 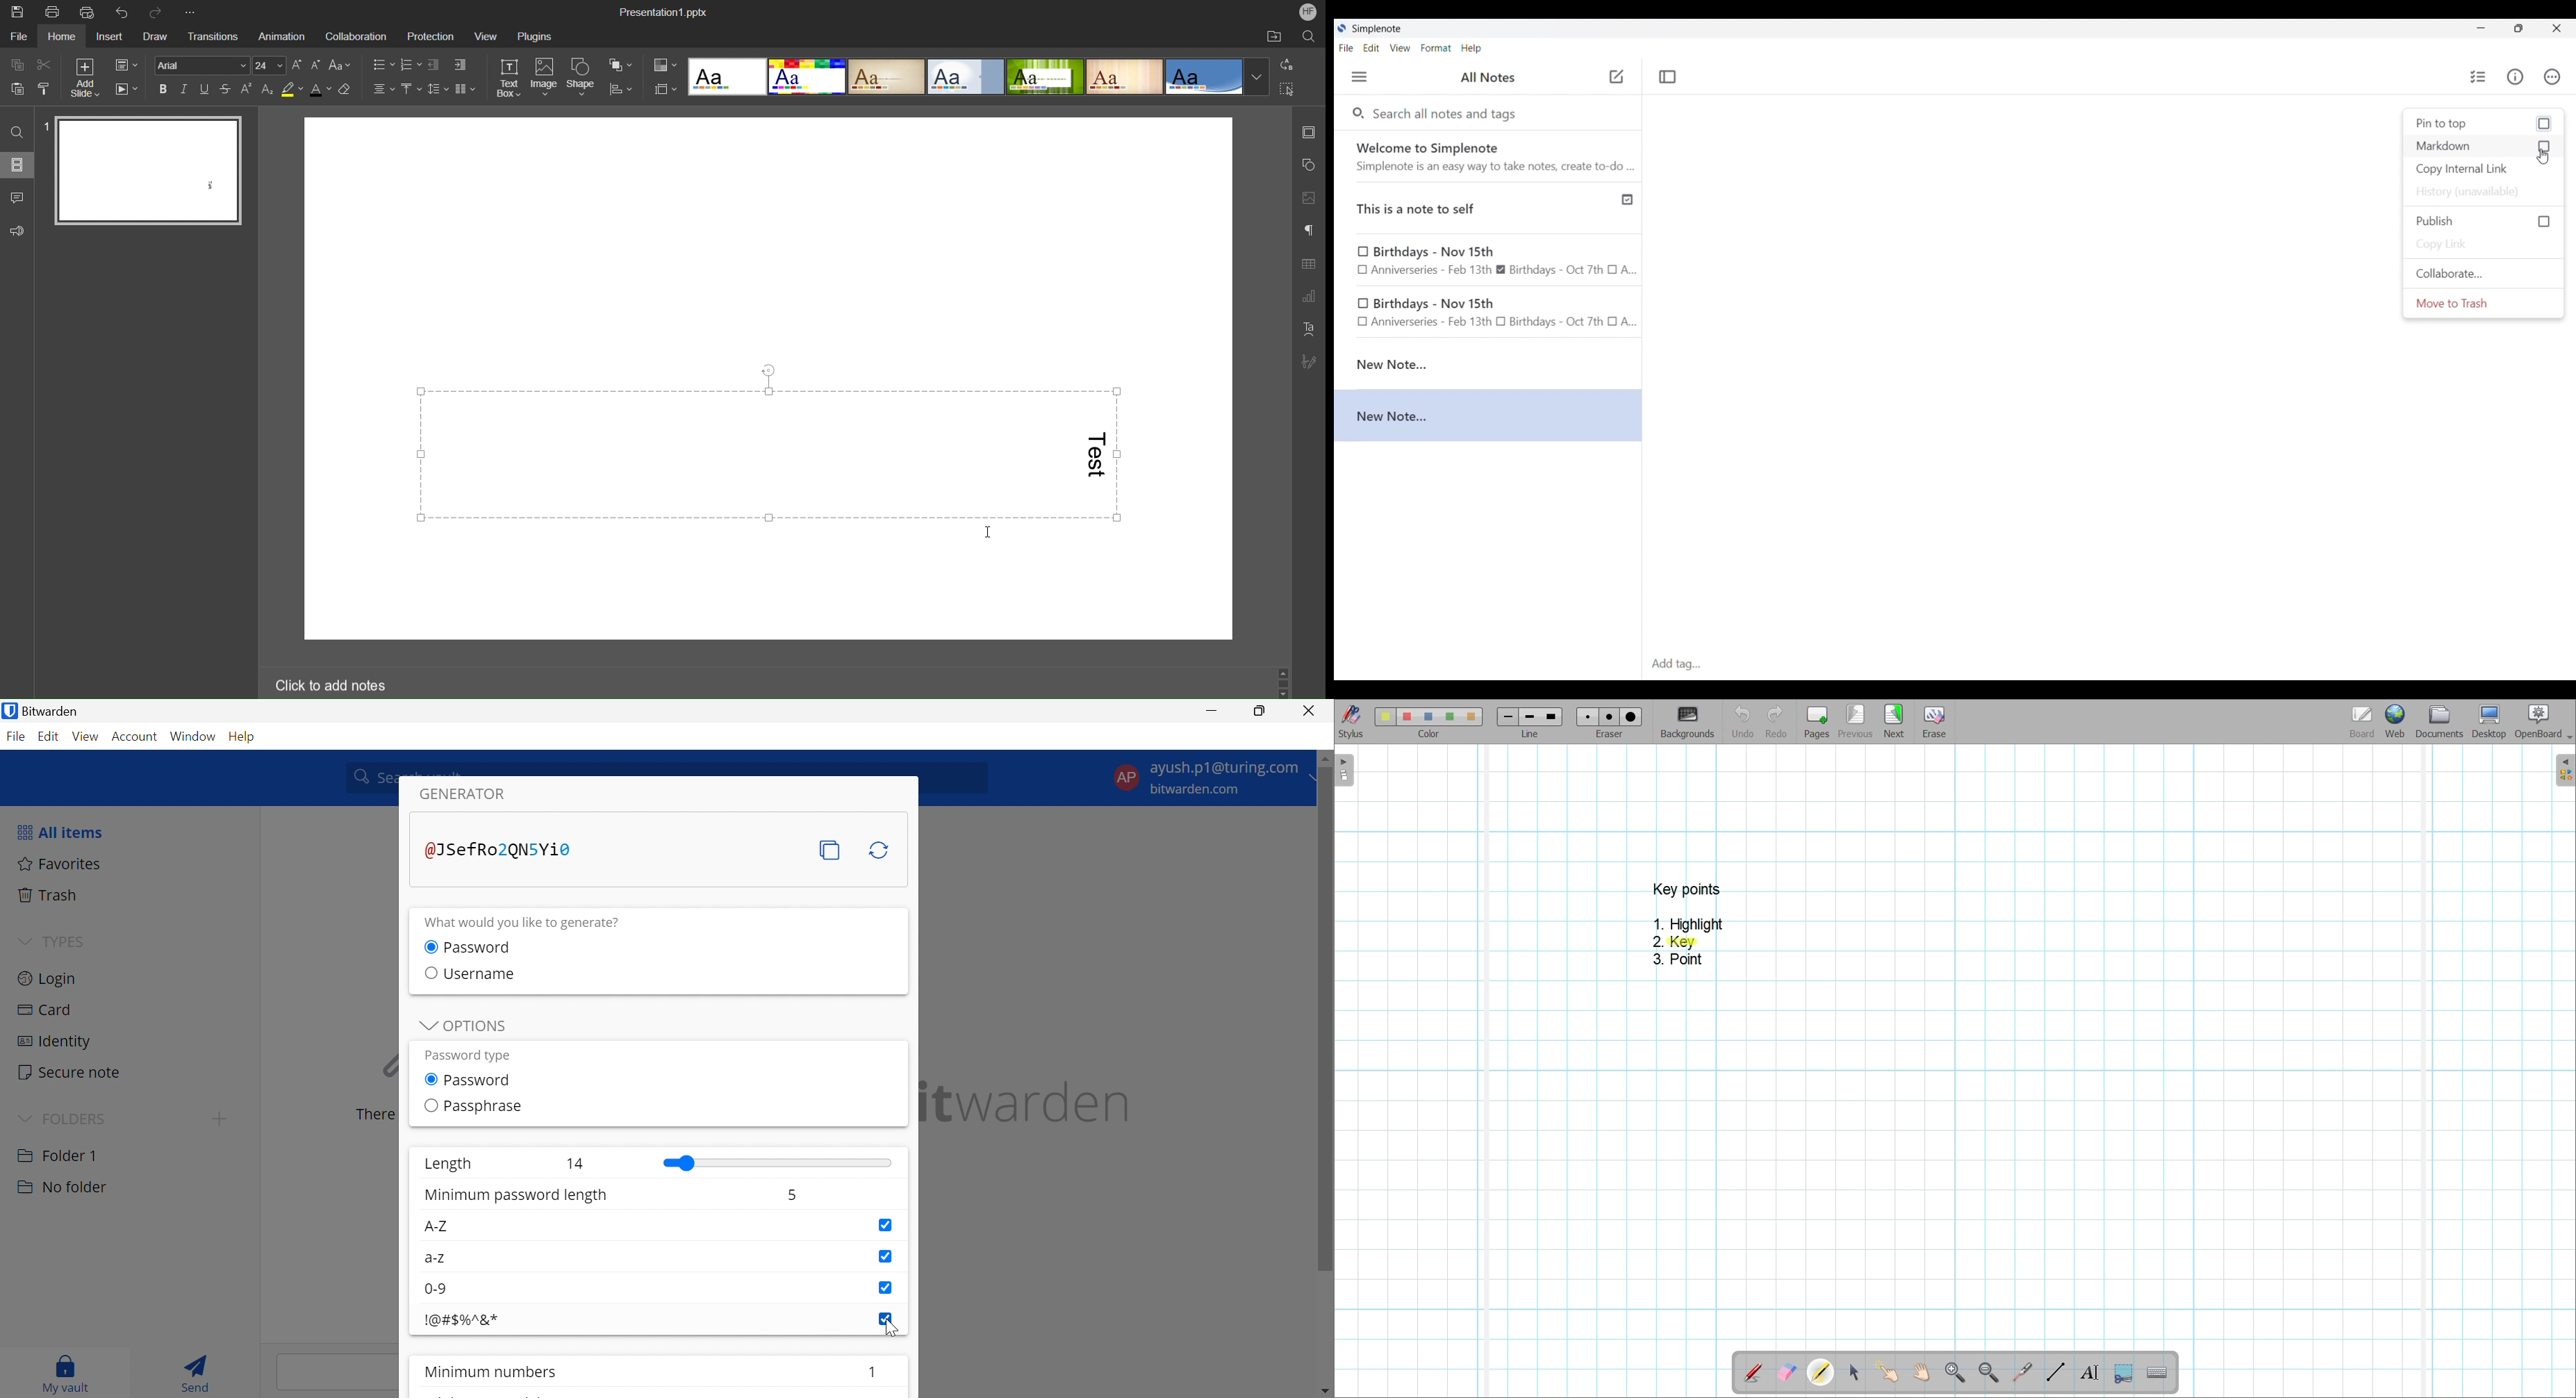 What do you see at coordinates (63, 37) in the screenshot?
I see `Home` at bounding box center [63, 37].